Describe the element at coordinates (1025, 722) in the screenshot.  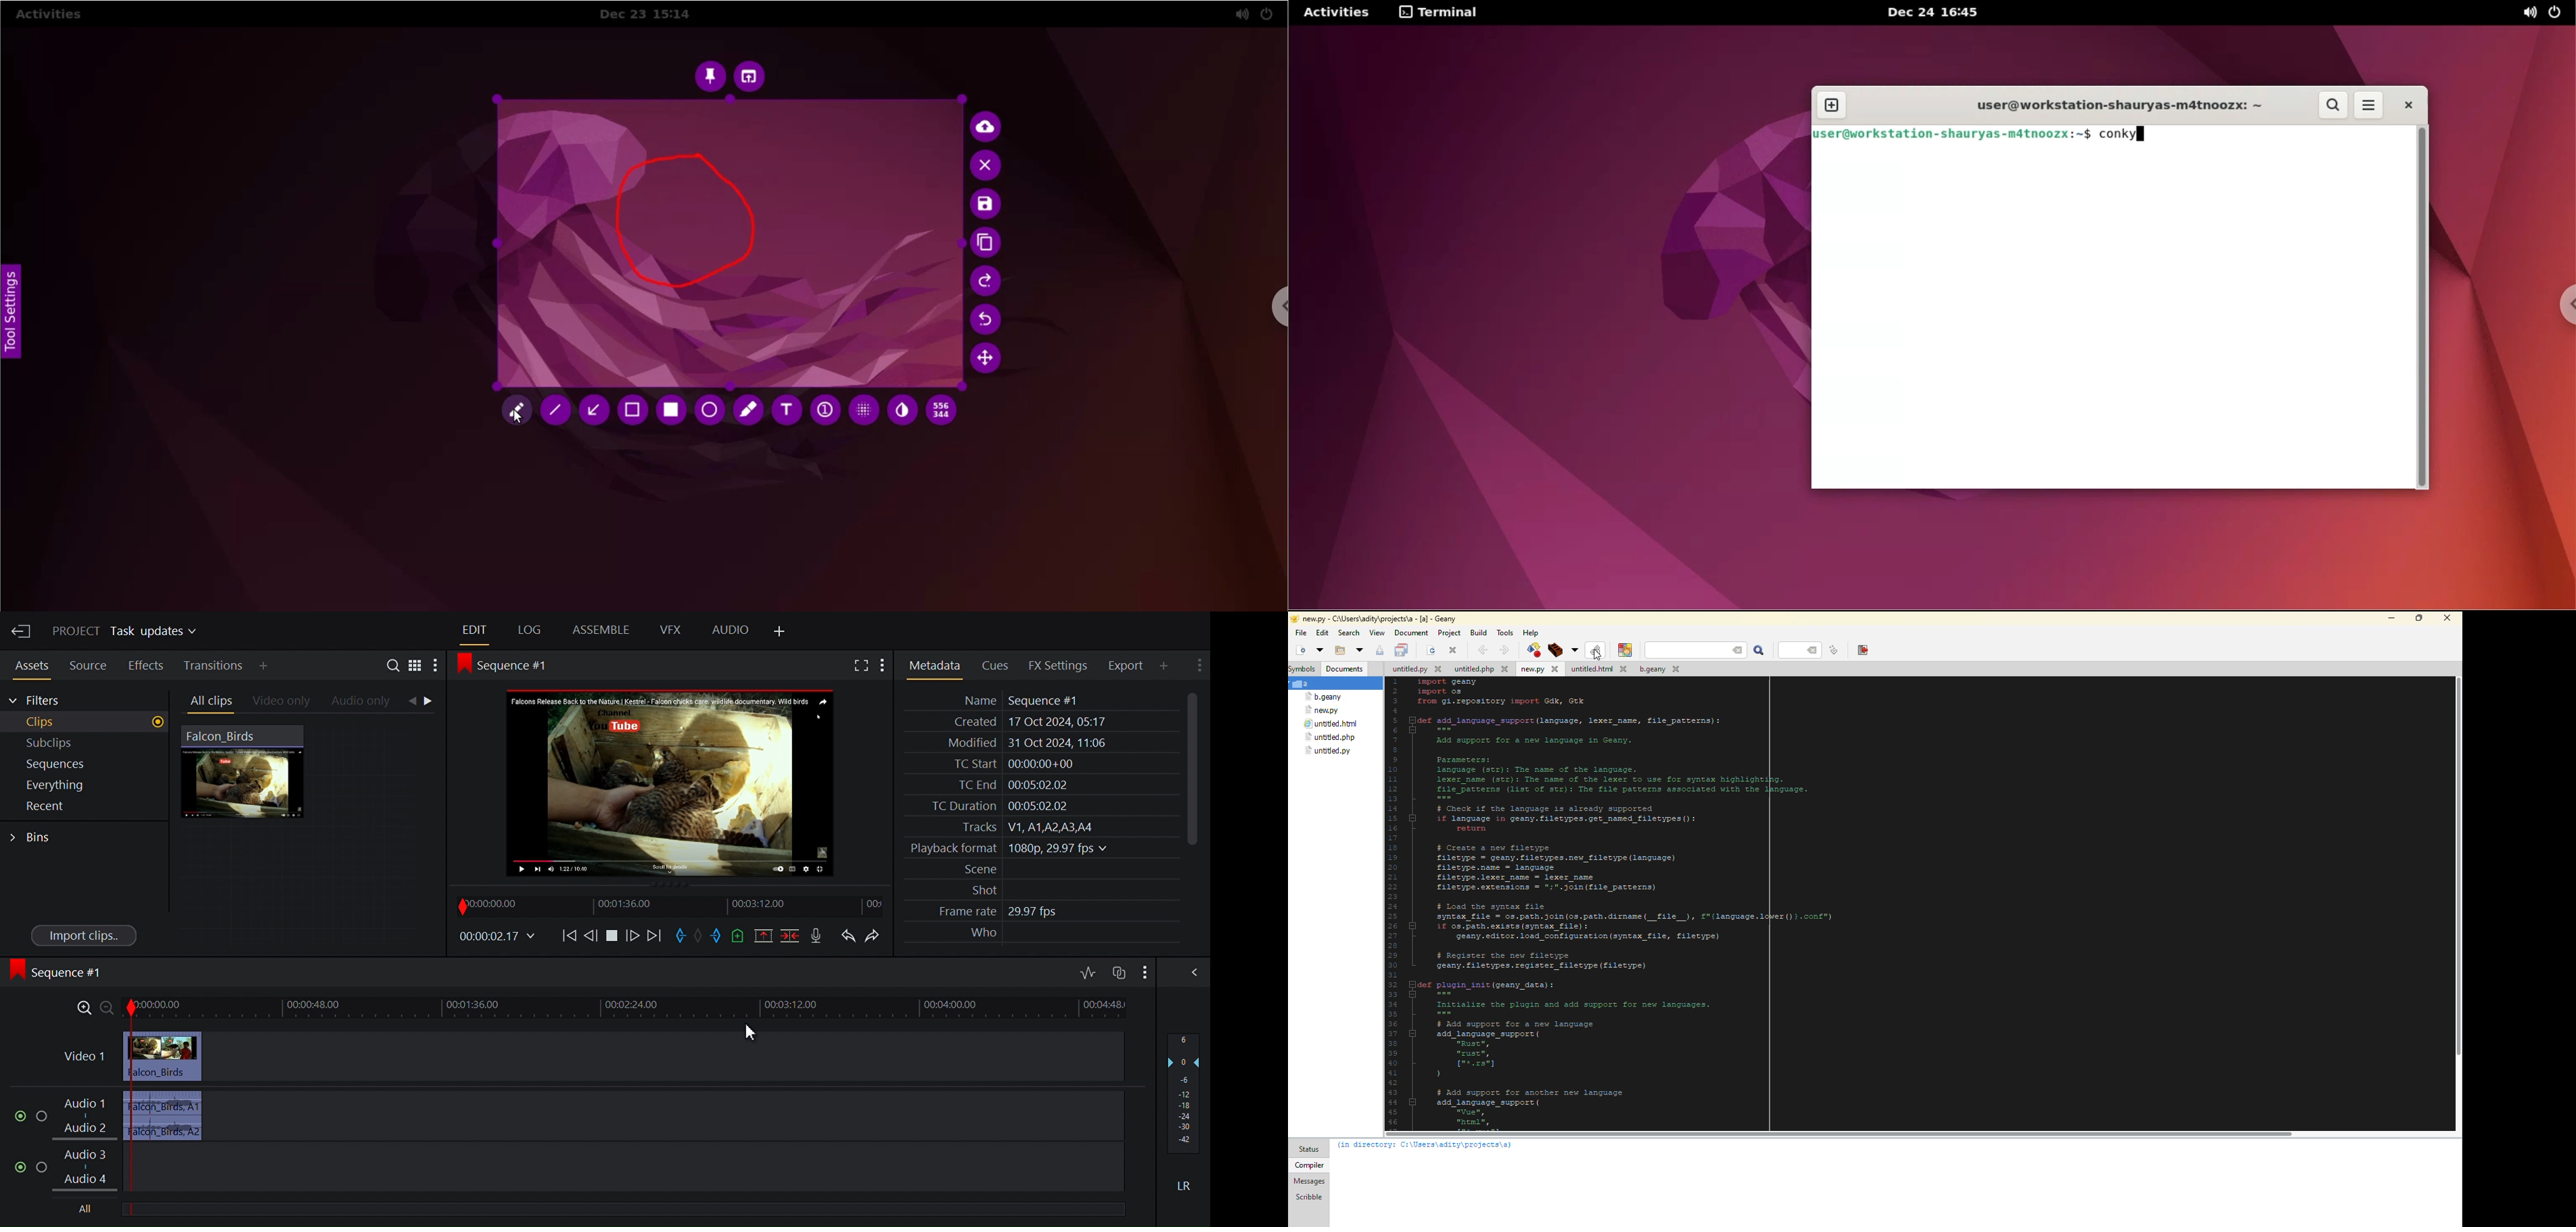
I see `Created 17 Oct 2024, 05:17` at that location.